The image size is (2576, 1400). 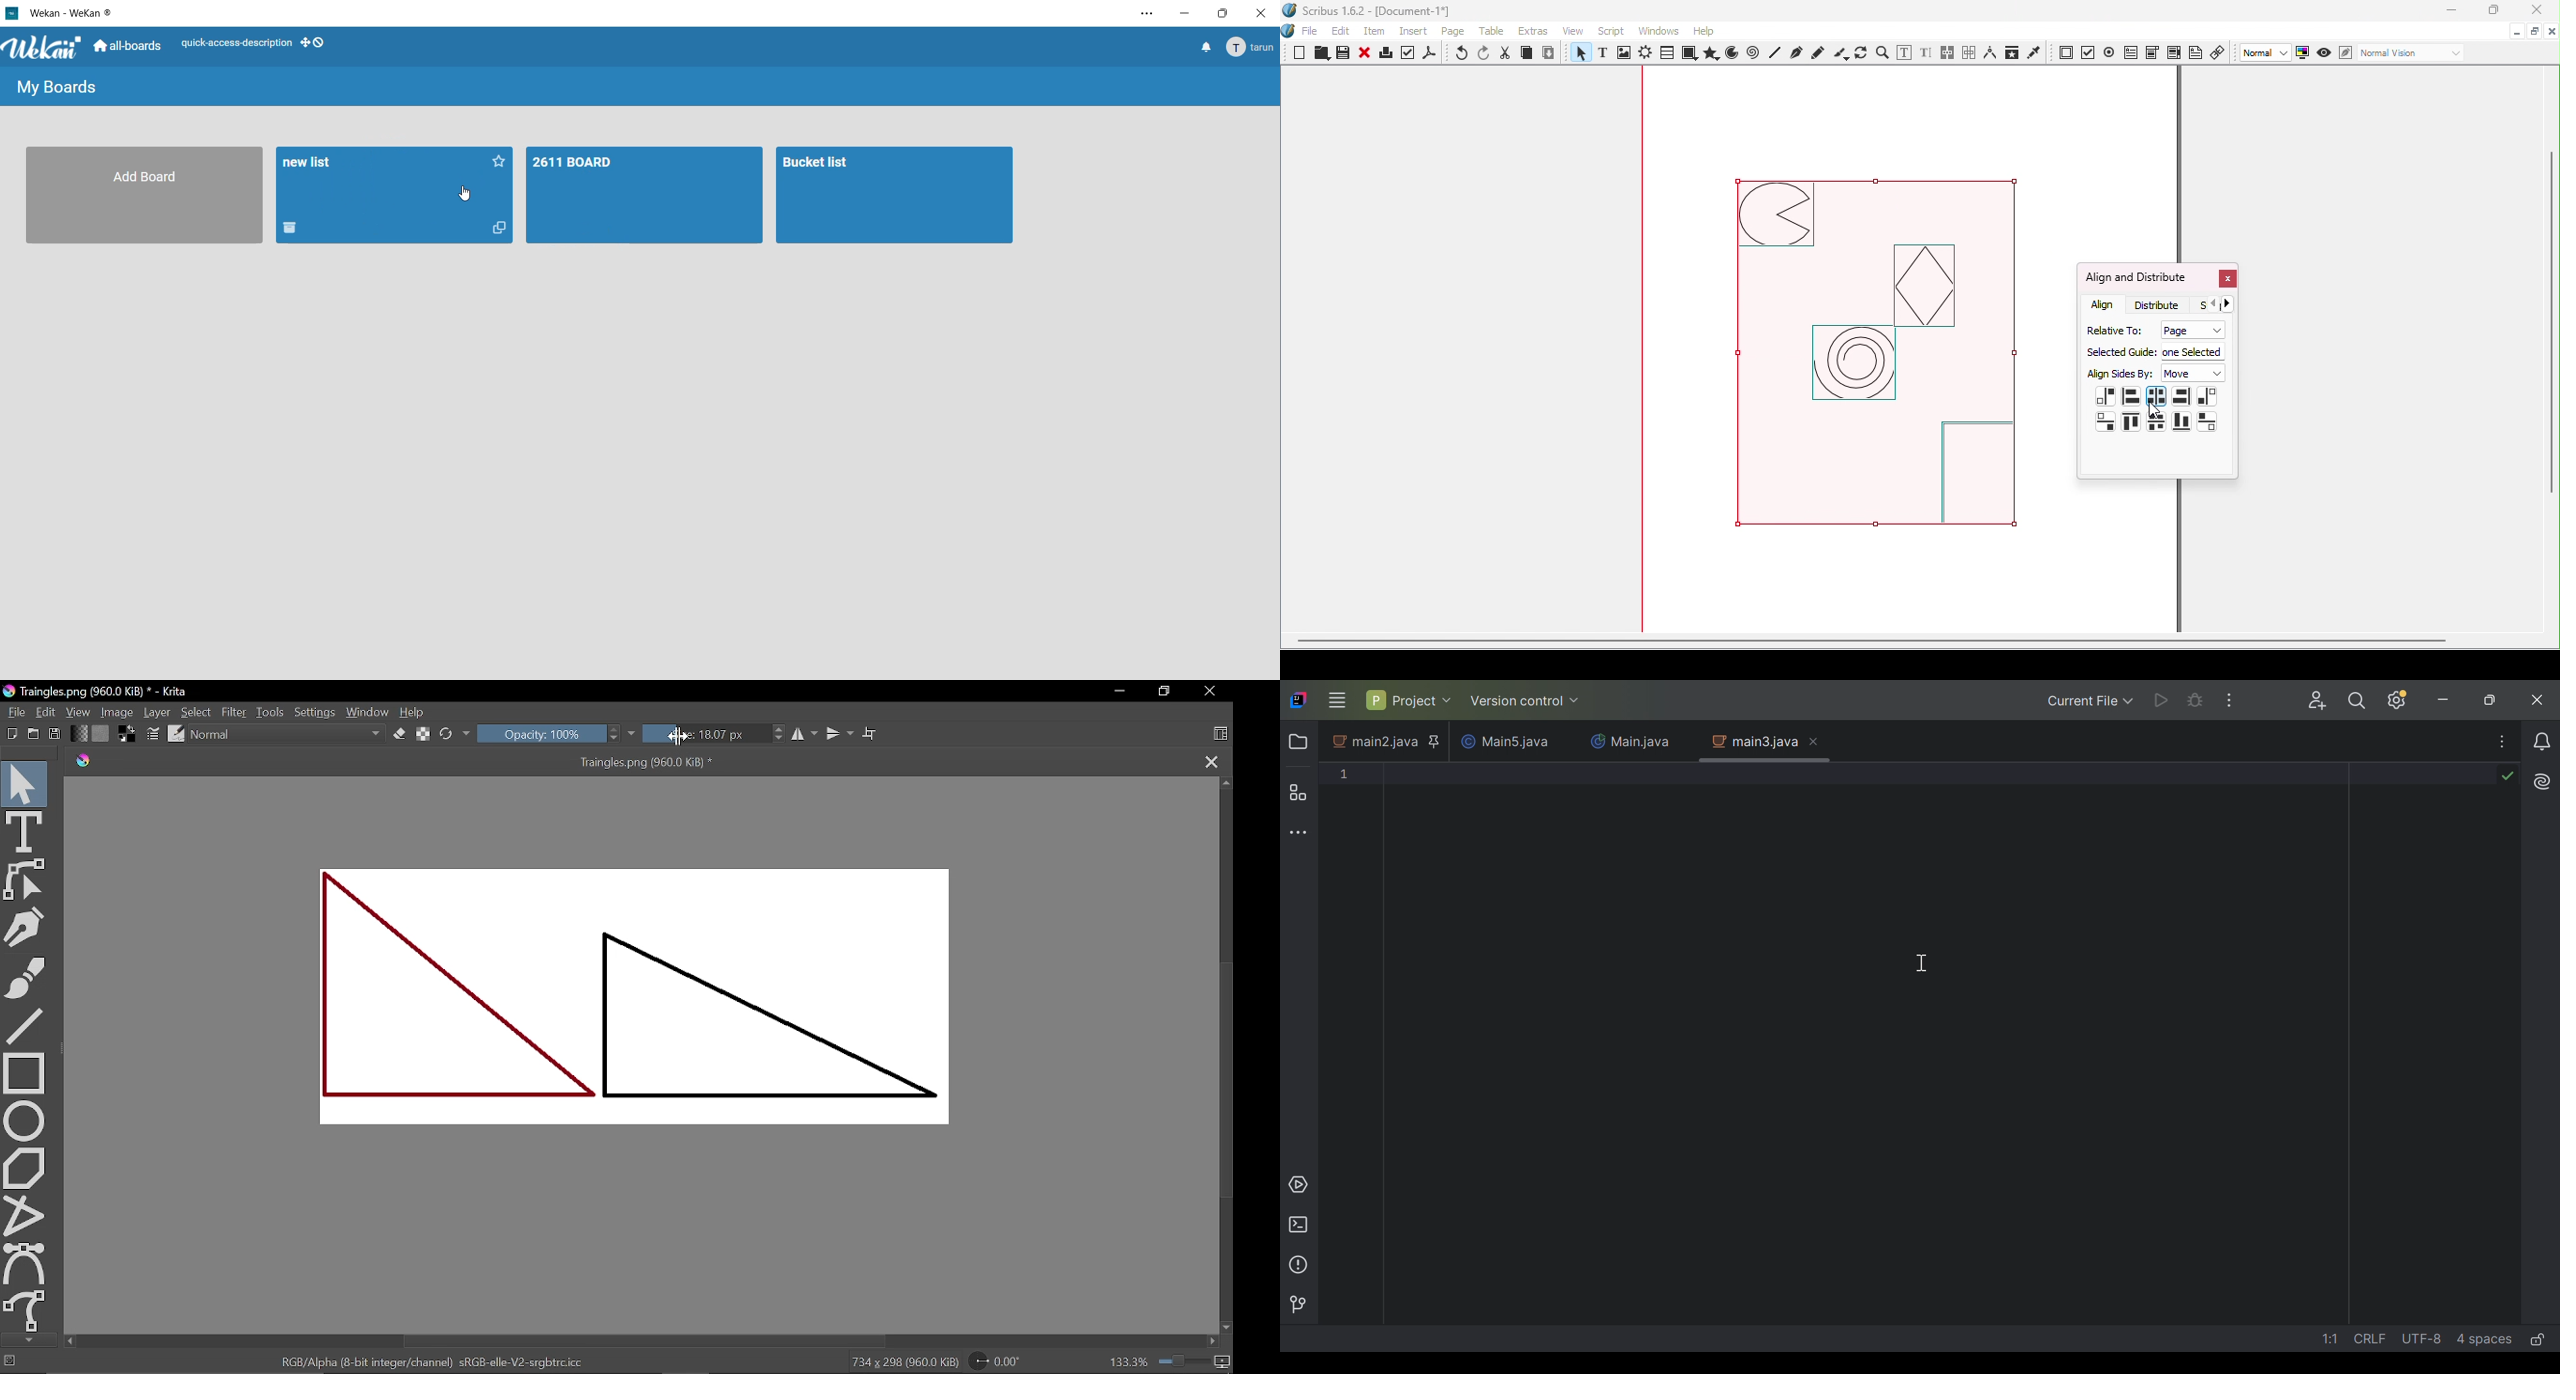 I want to click on Move right, so click(x=1216, y=1342).